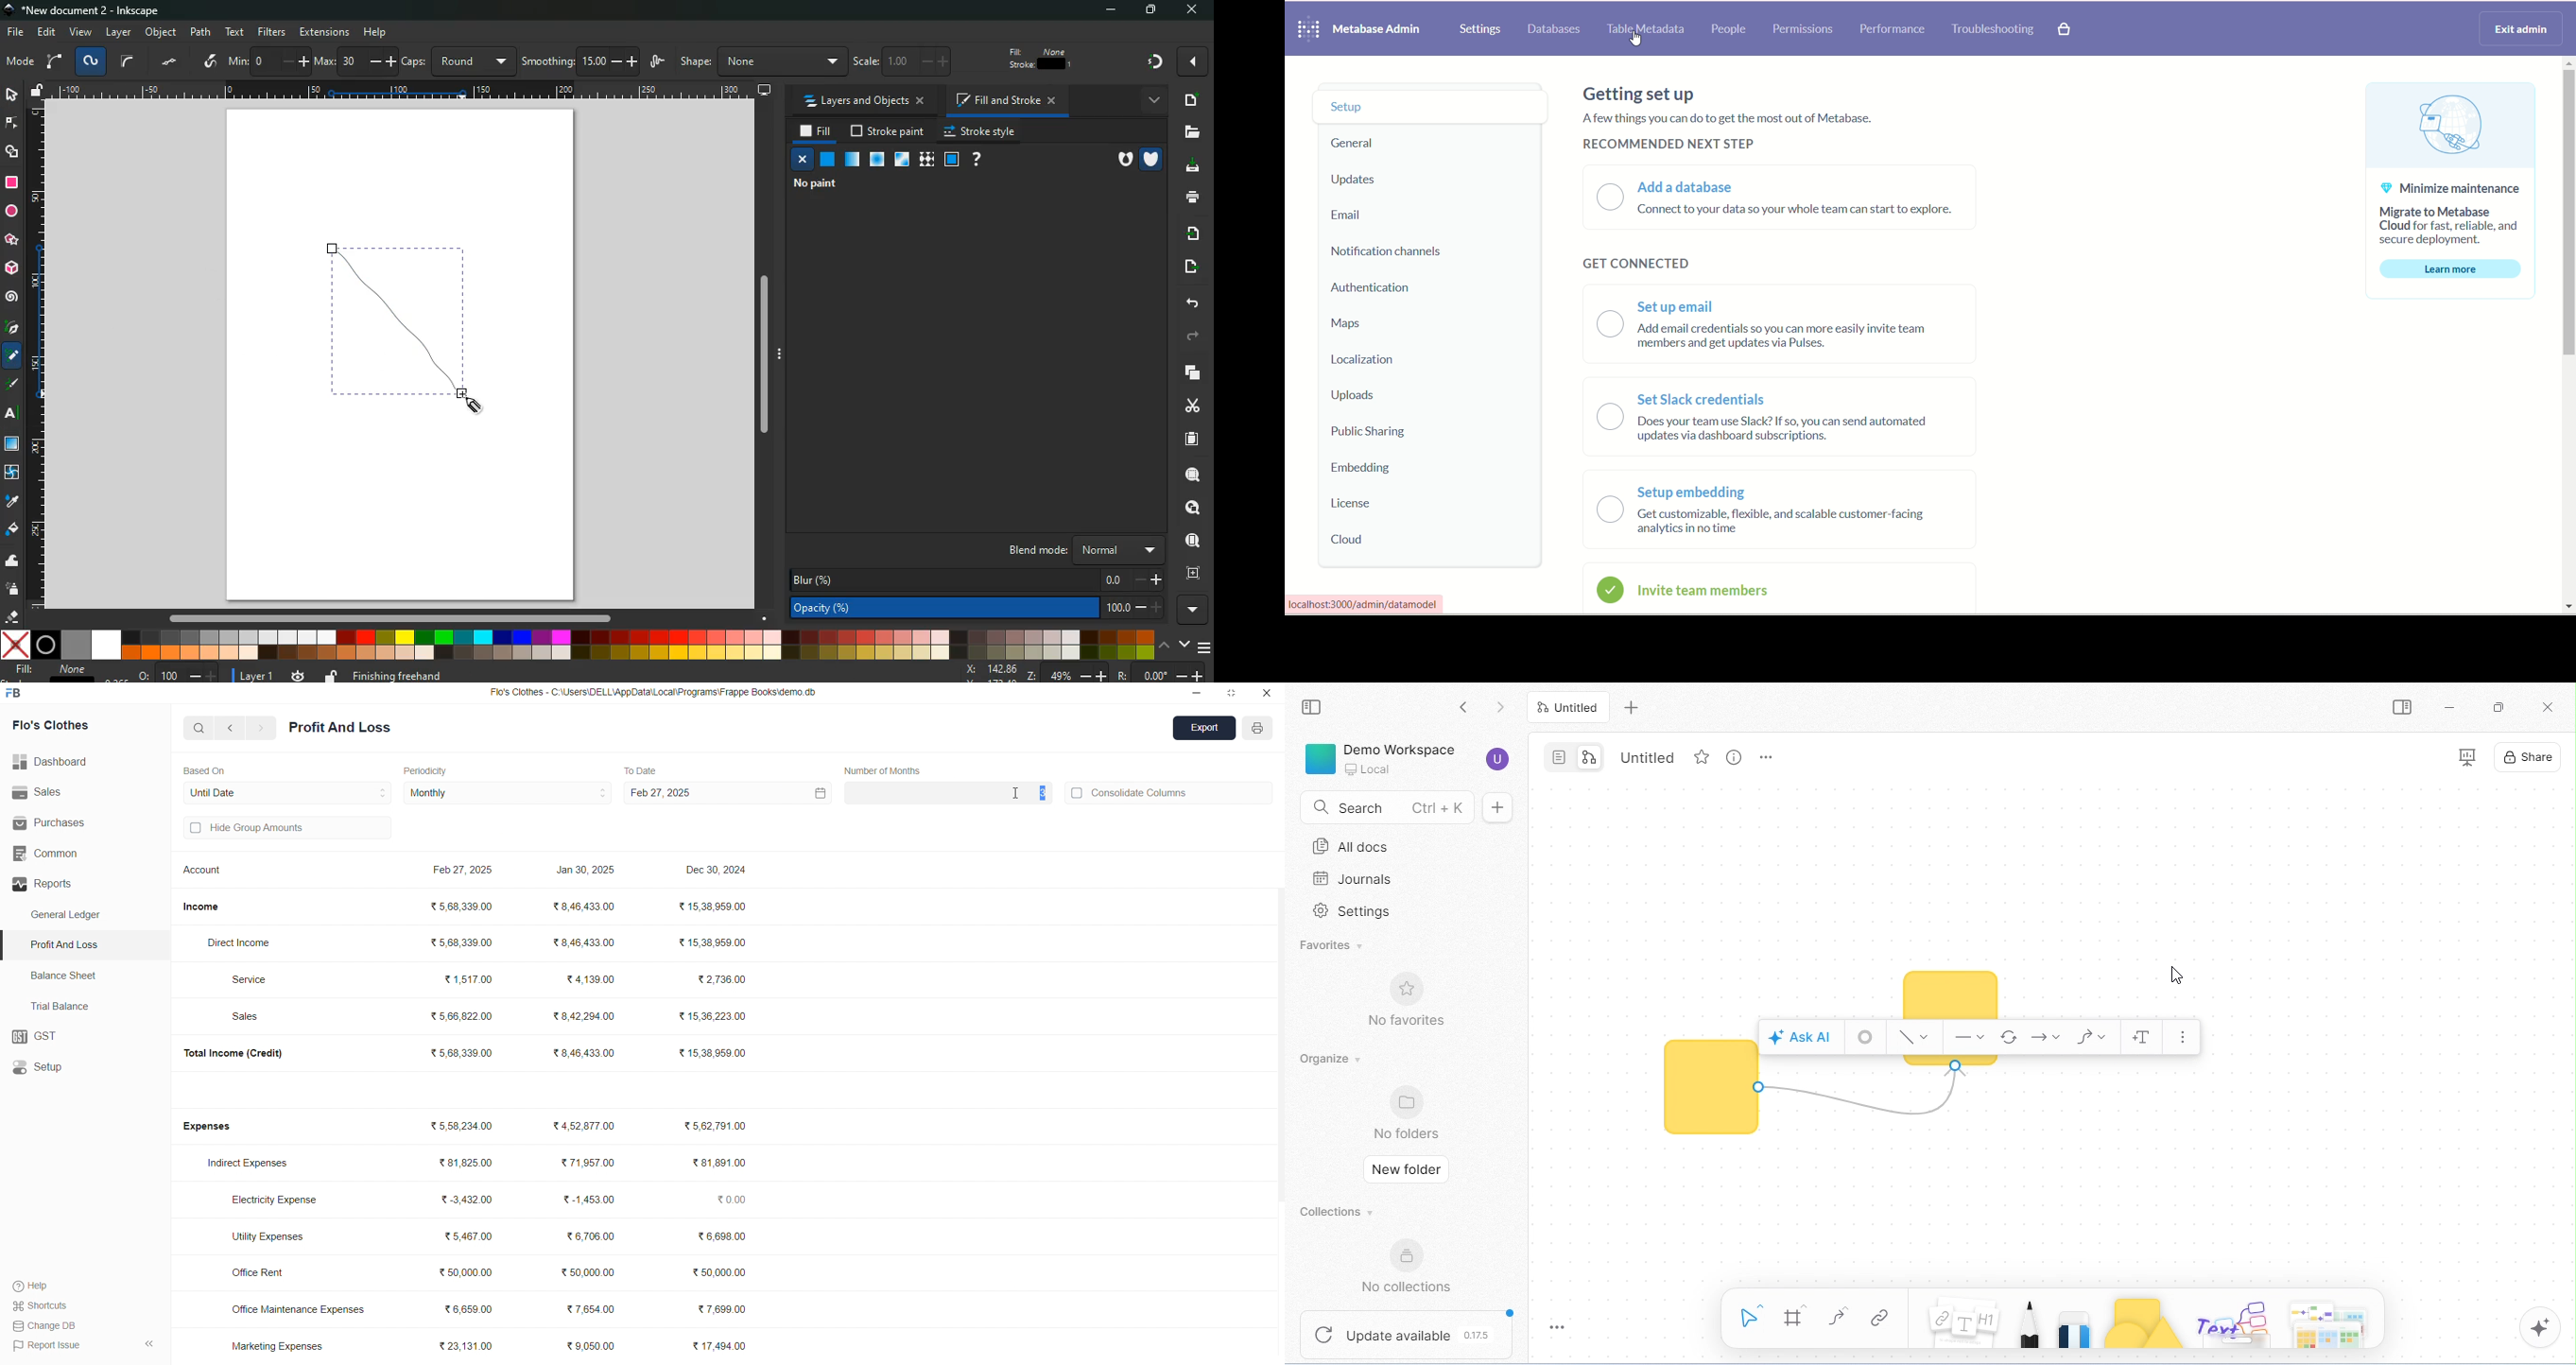  I want to click on Utility Expenses., so click(276, 1236).